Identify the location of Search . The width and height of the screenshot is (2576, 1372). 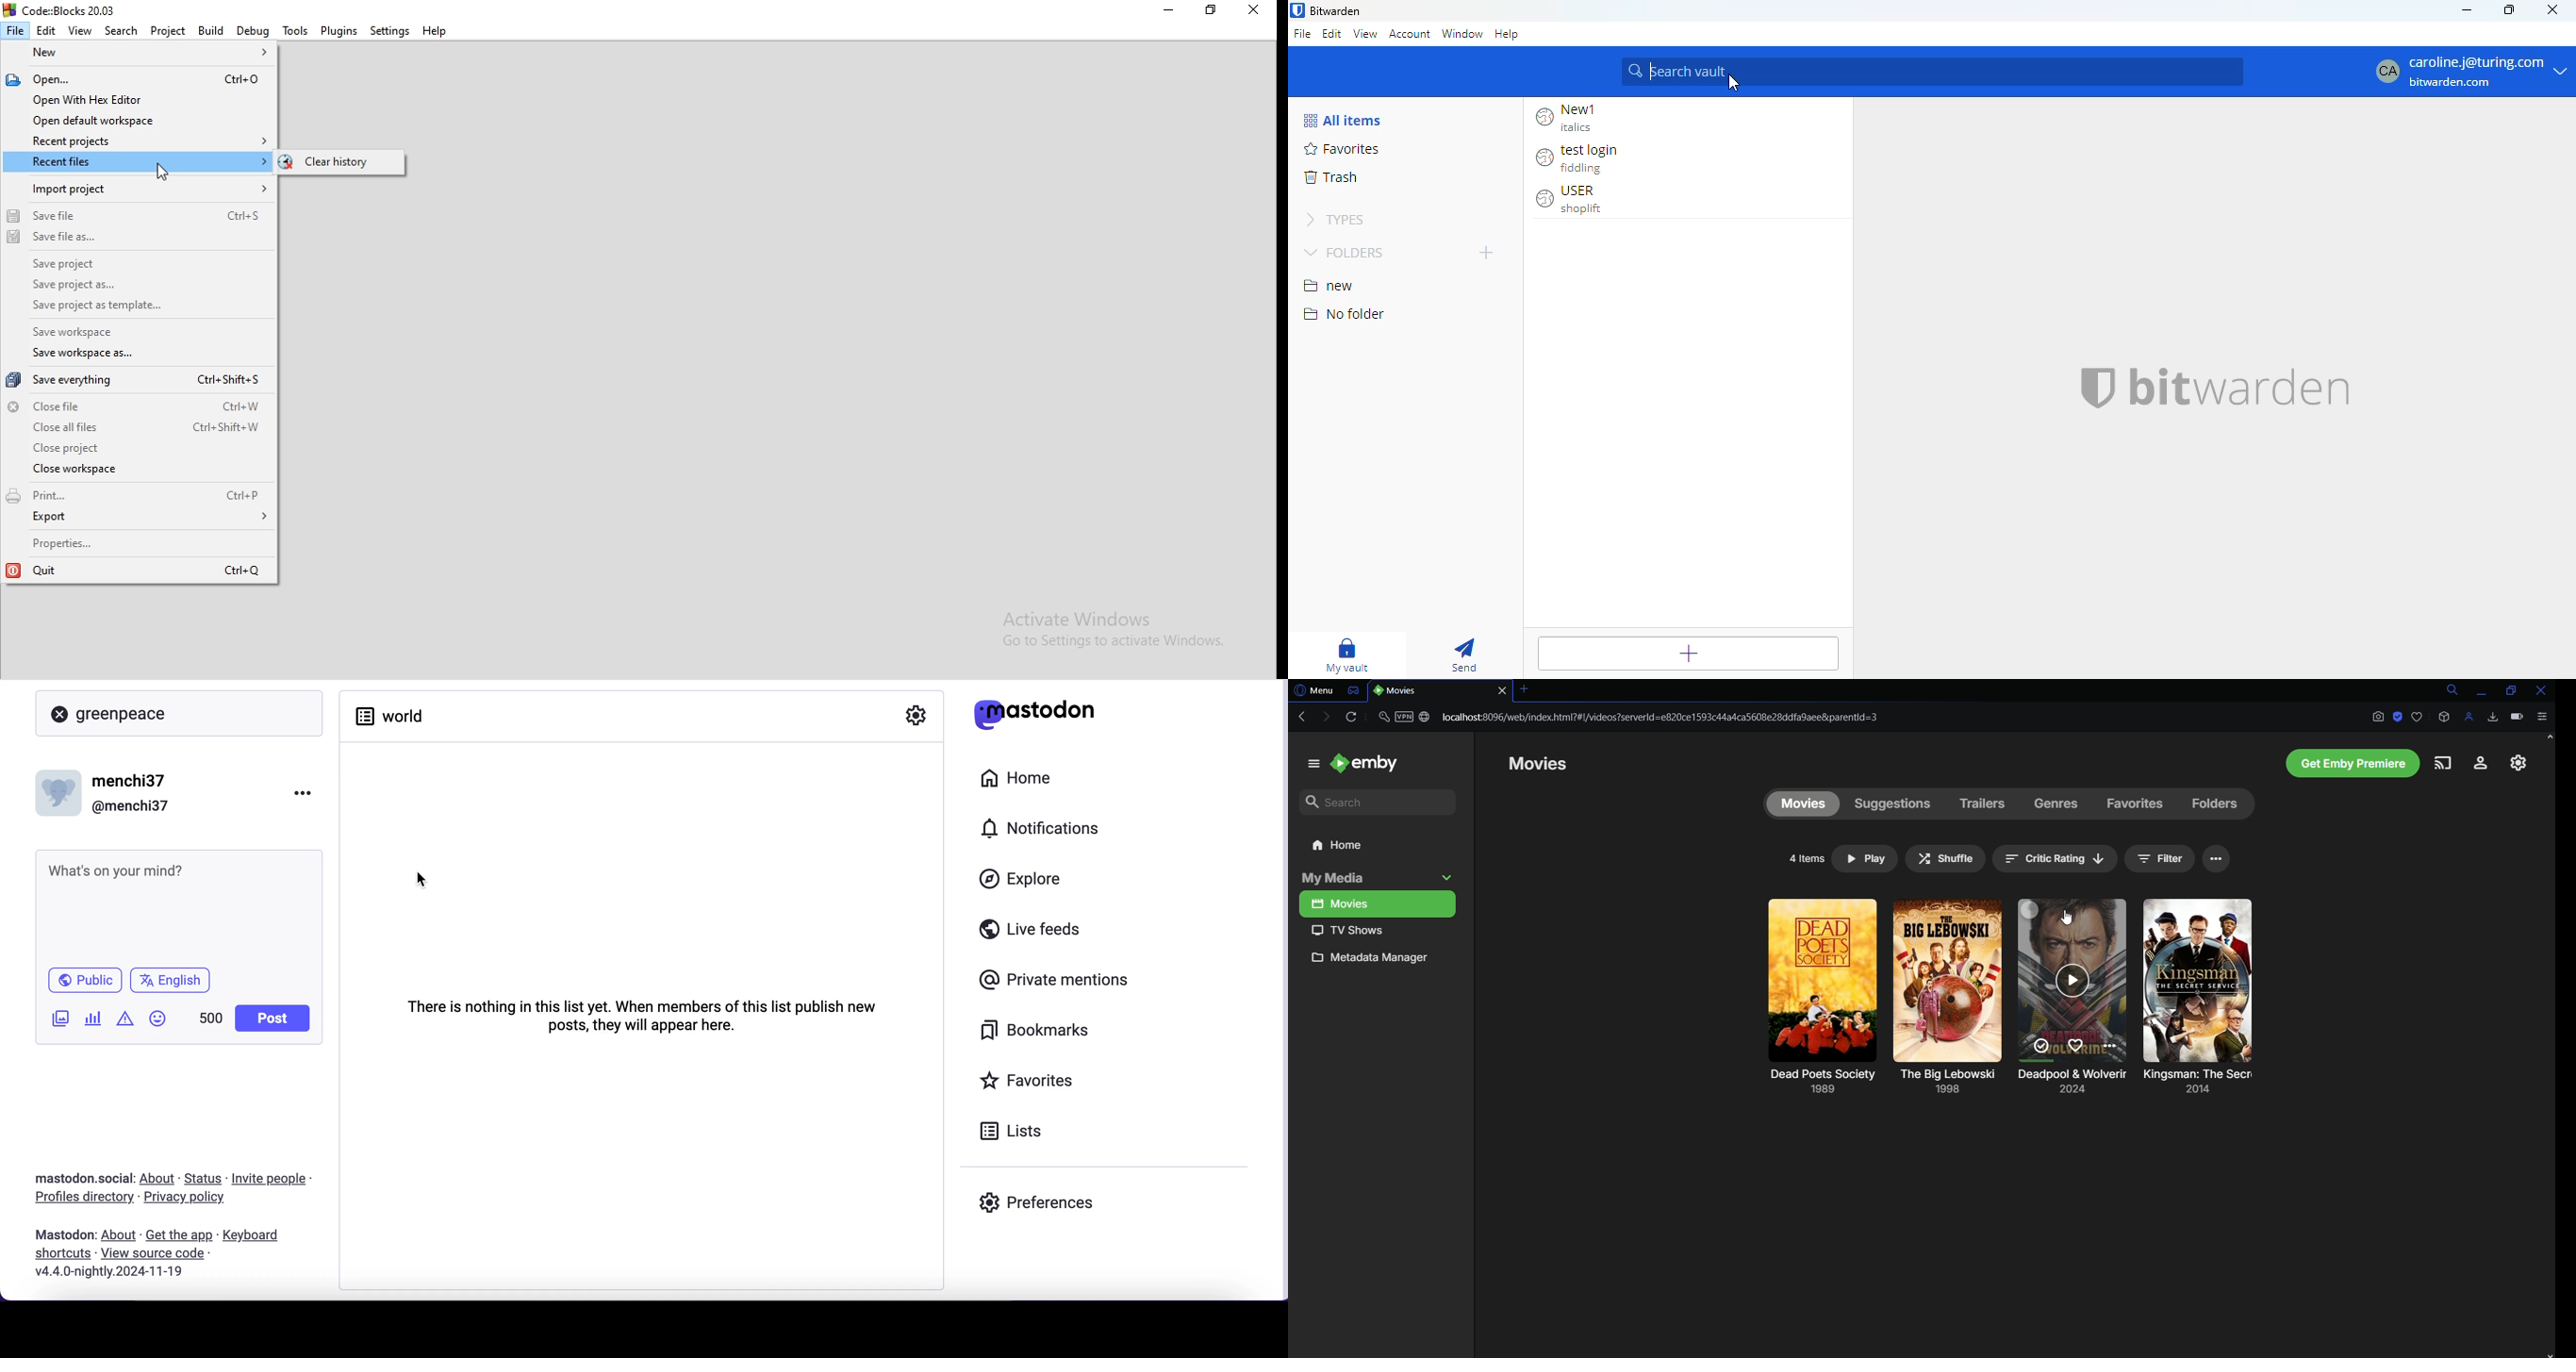
(119, 30).